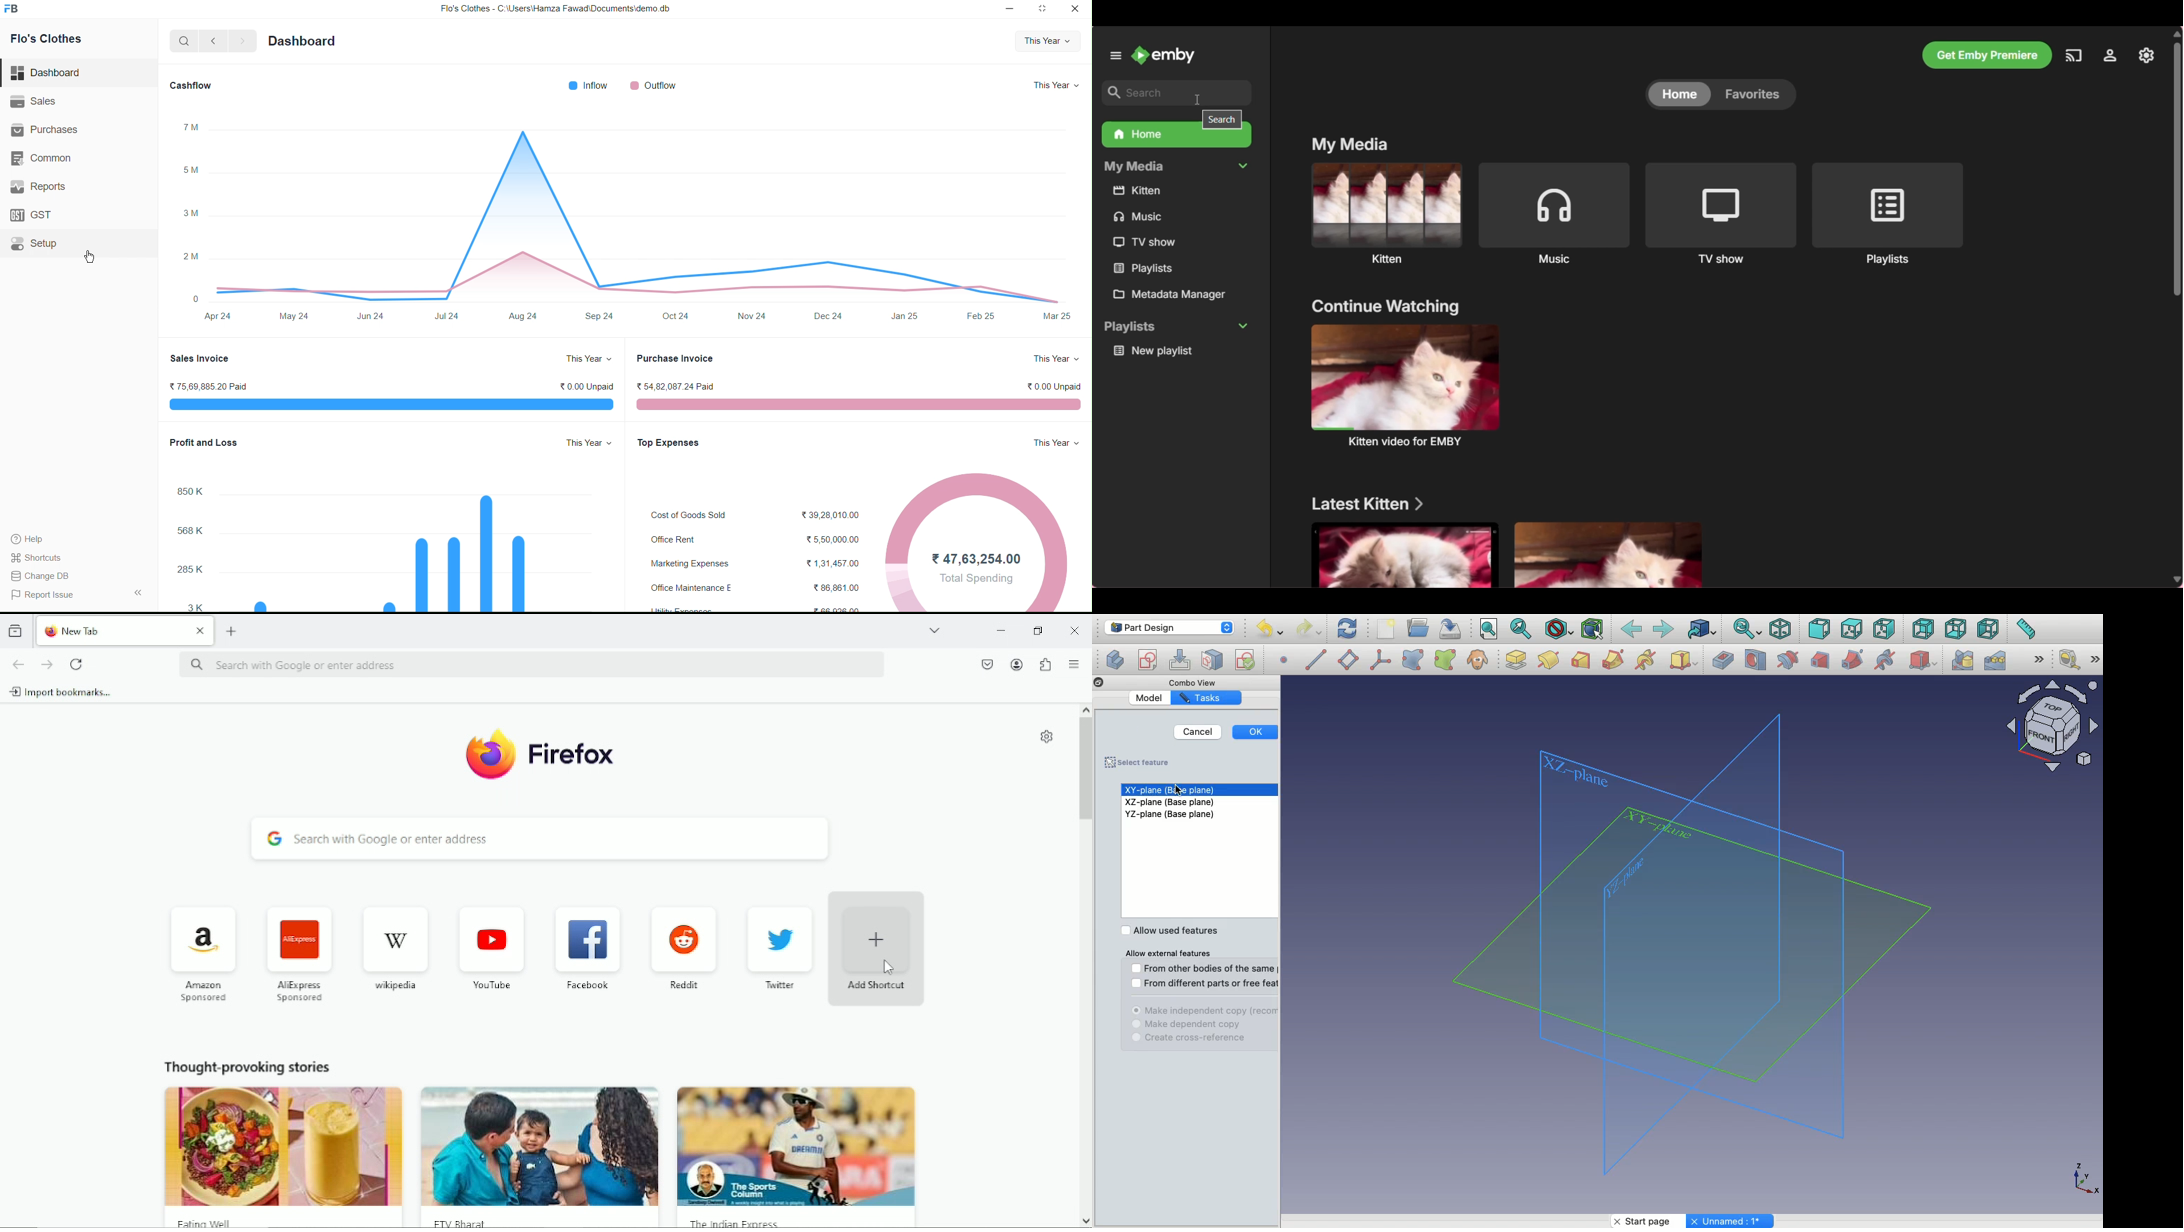 The width and height of the screenshot is (2184, 1232). I want to click on favorites, so click(1756, 94).